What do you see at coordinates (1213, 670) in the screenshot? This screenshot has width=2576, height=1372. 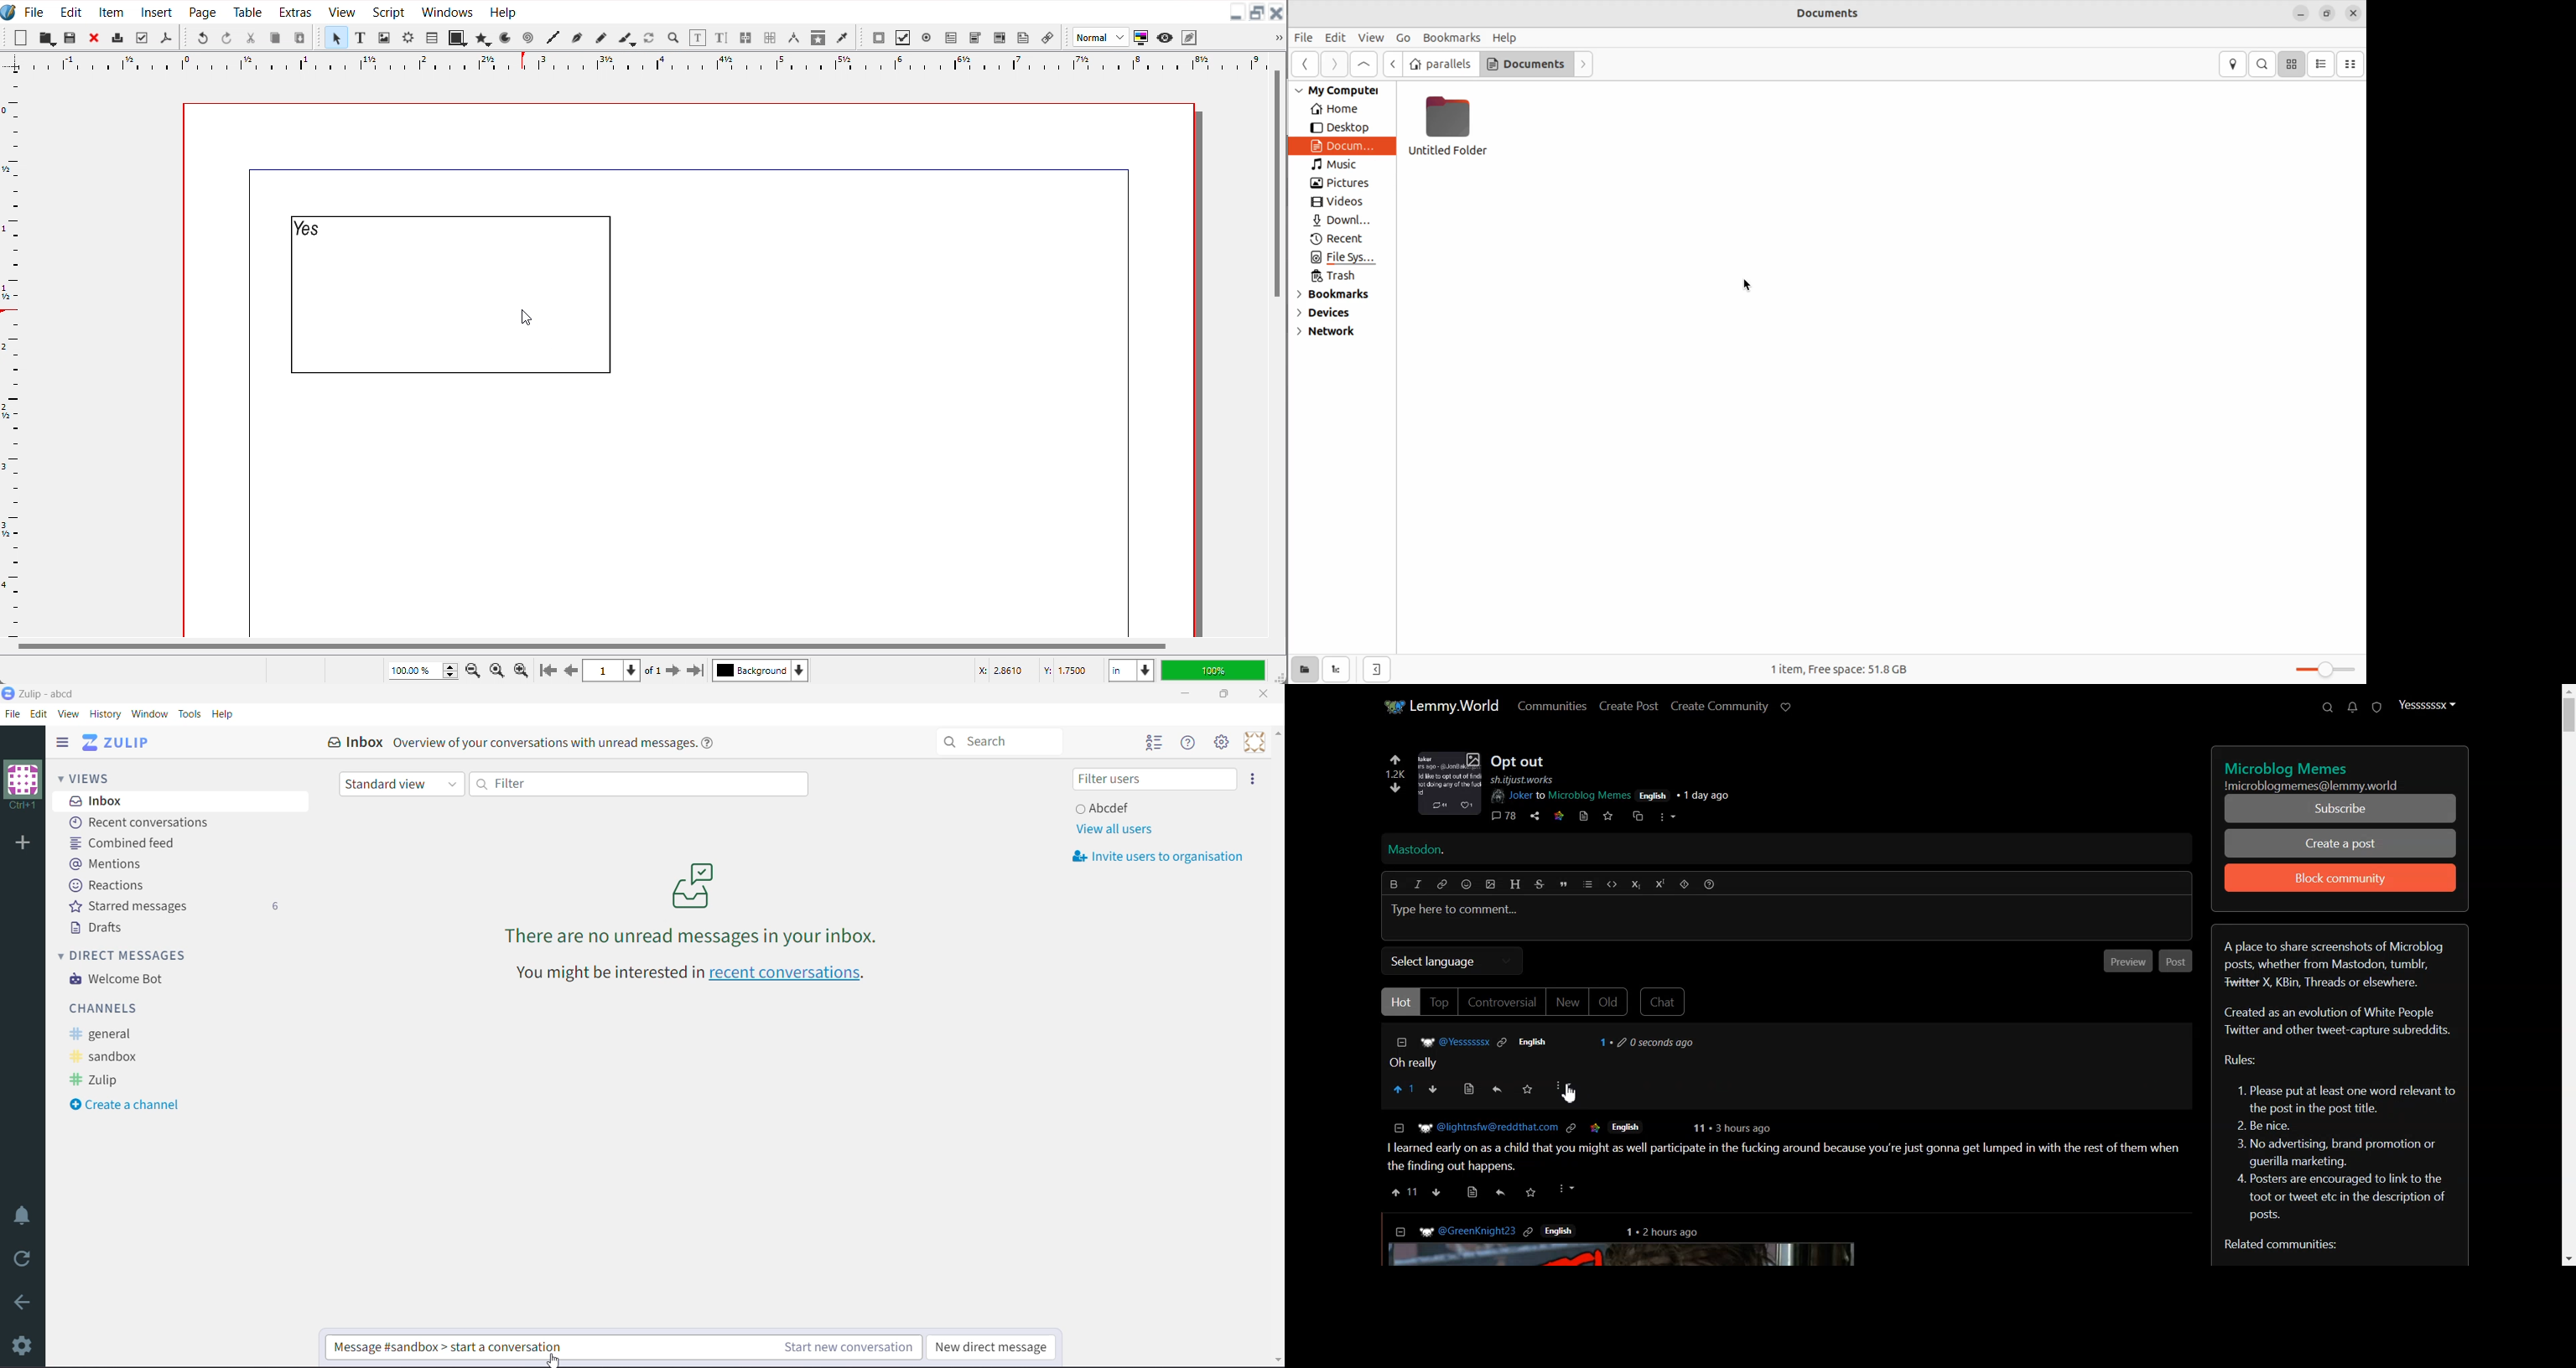 I see `100%` at bounding box center [1213, 670].